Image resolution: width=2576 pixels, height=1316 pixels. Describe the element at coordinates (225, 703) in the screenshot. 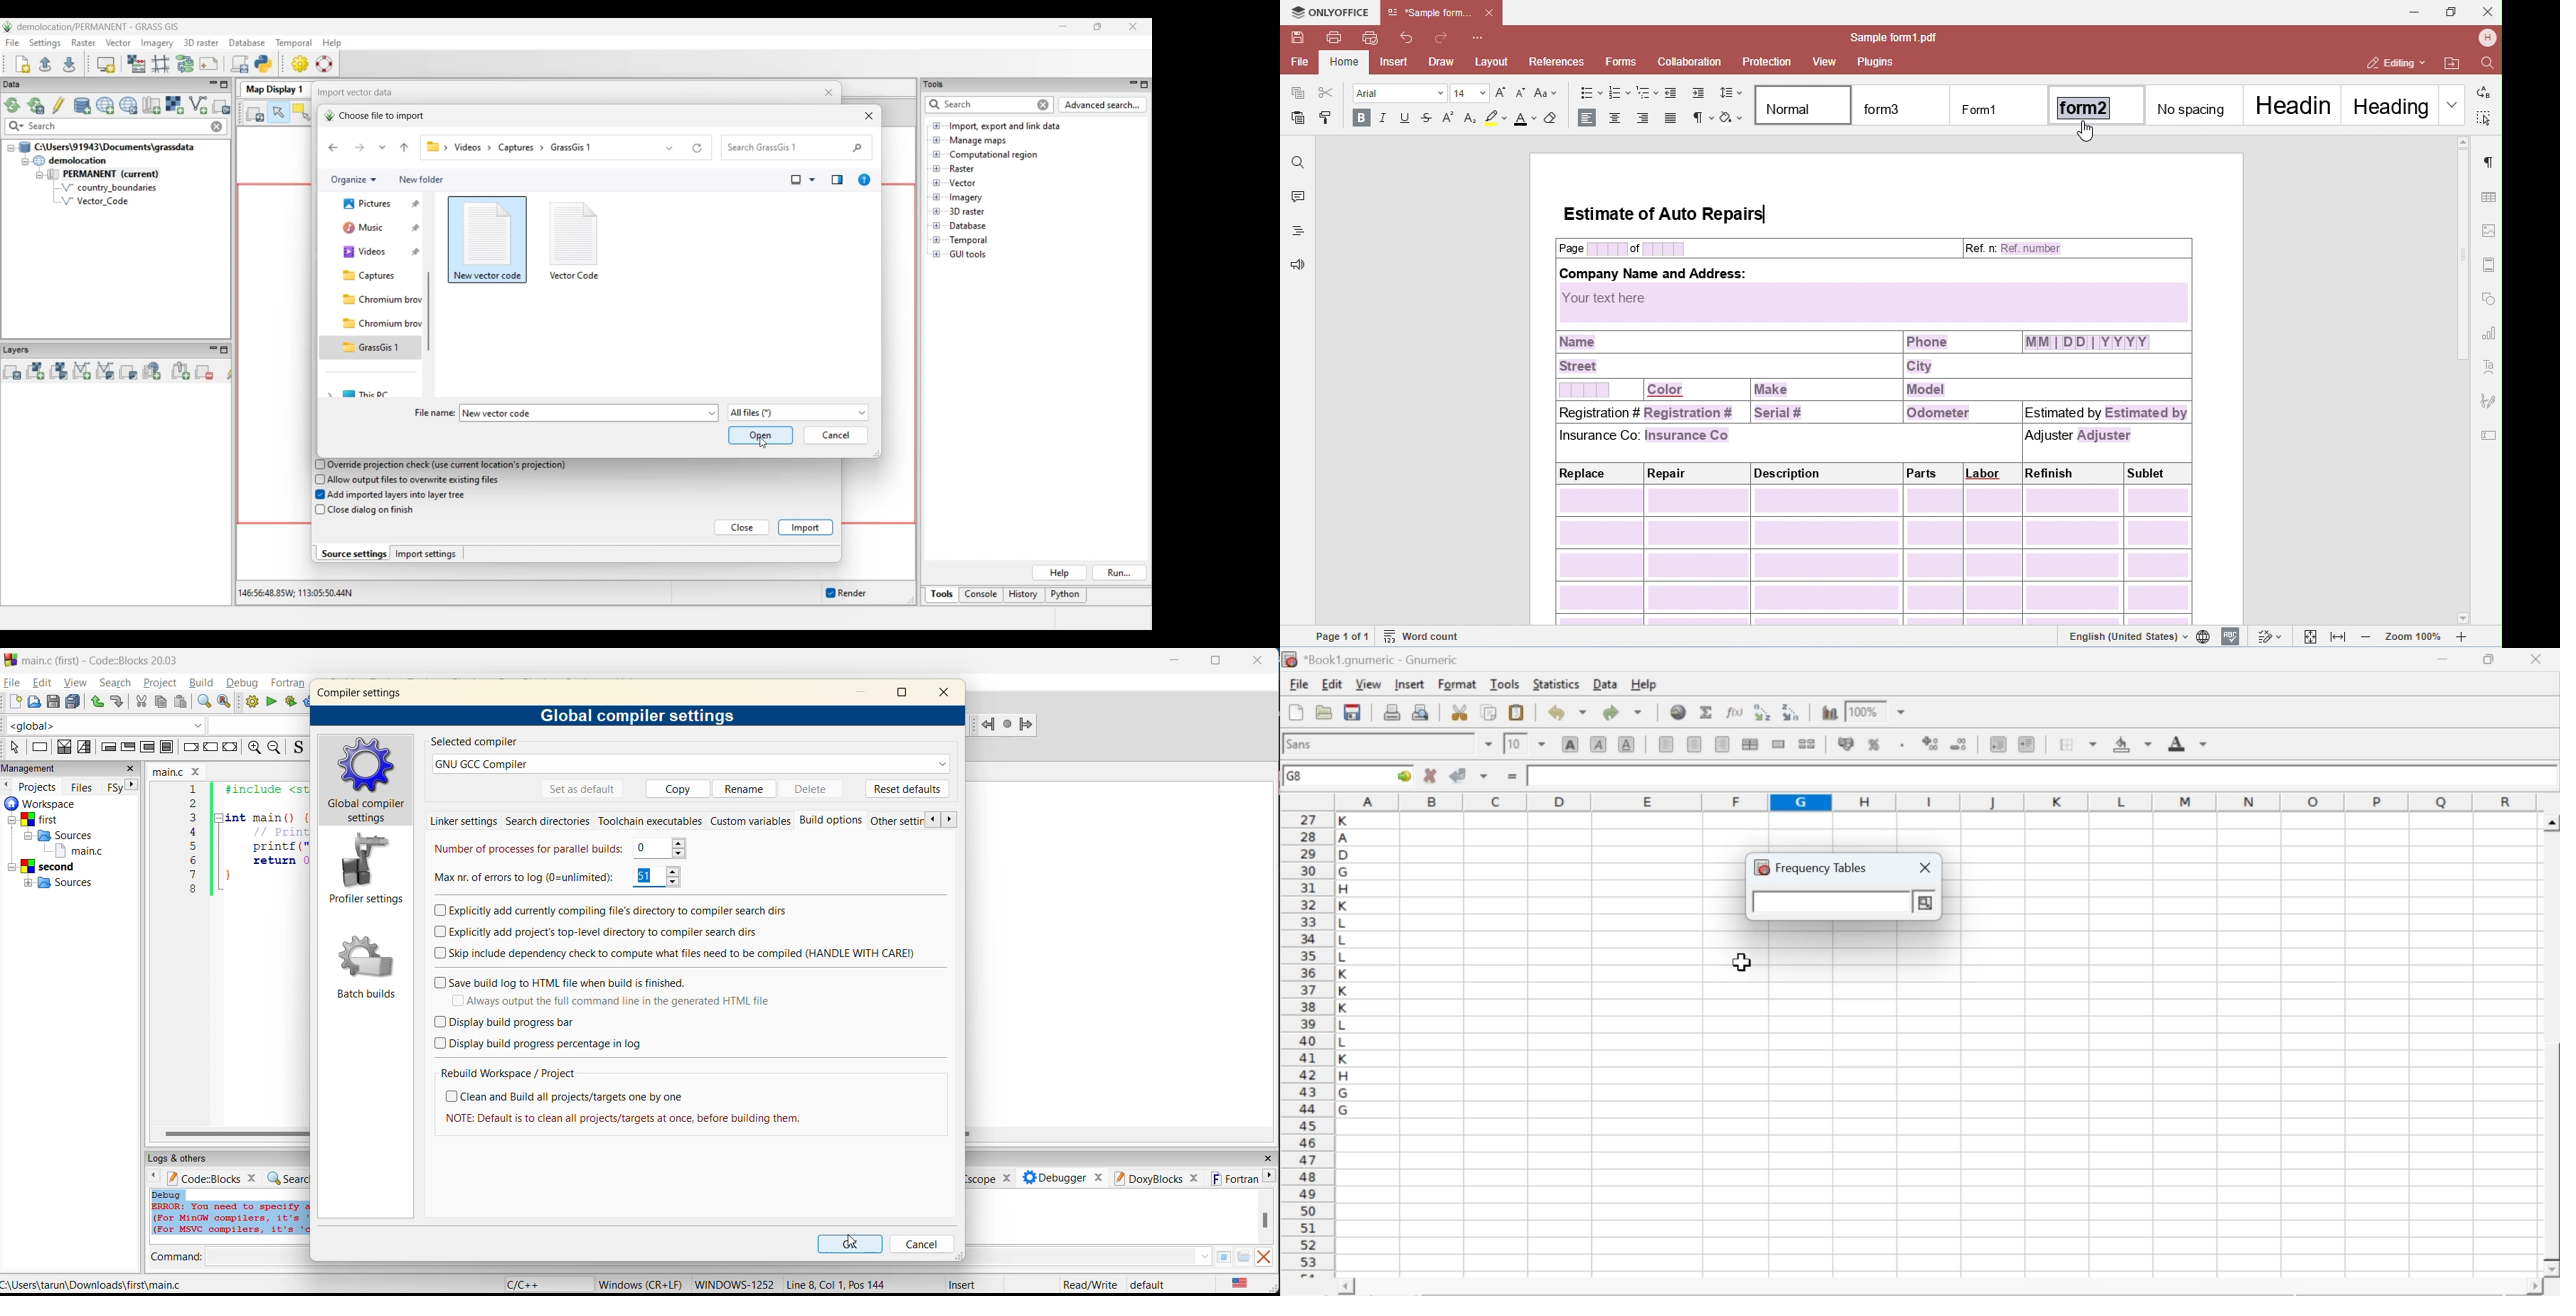

I see `replace` at that location.